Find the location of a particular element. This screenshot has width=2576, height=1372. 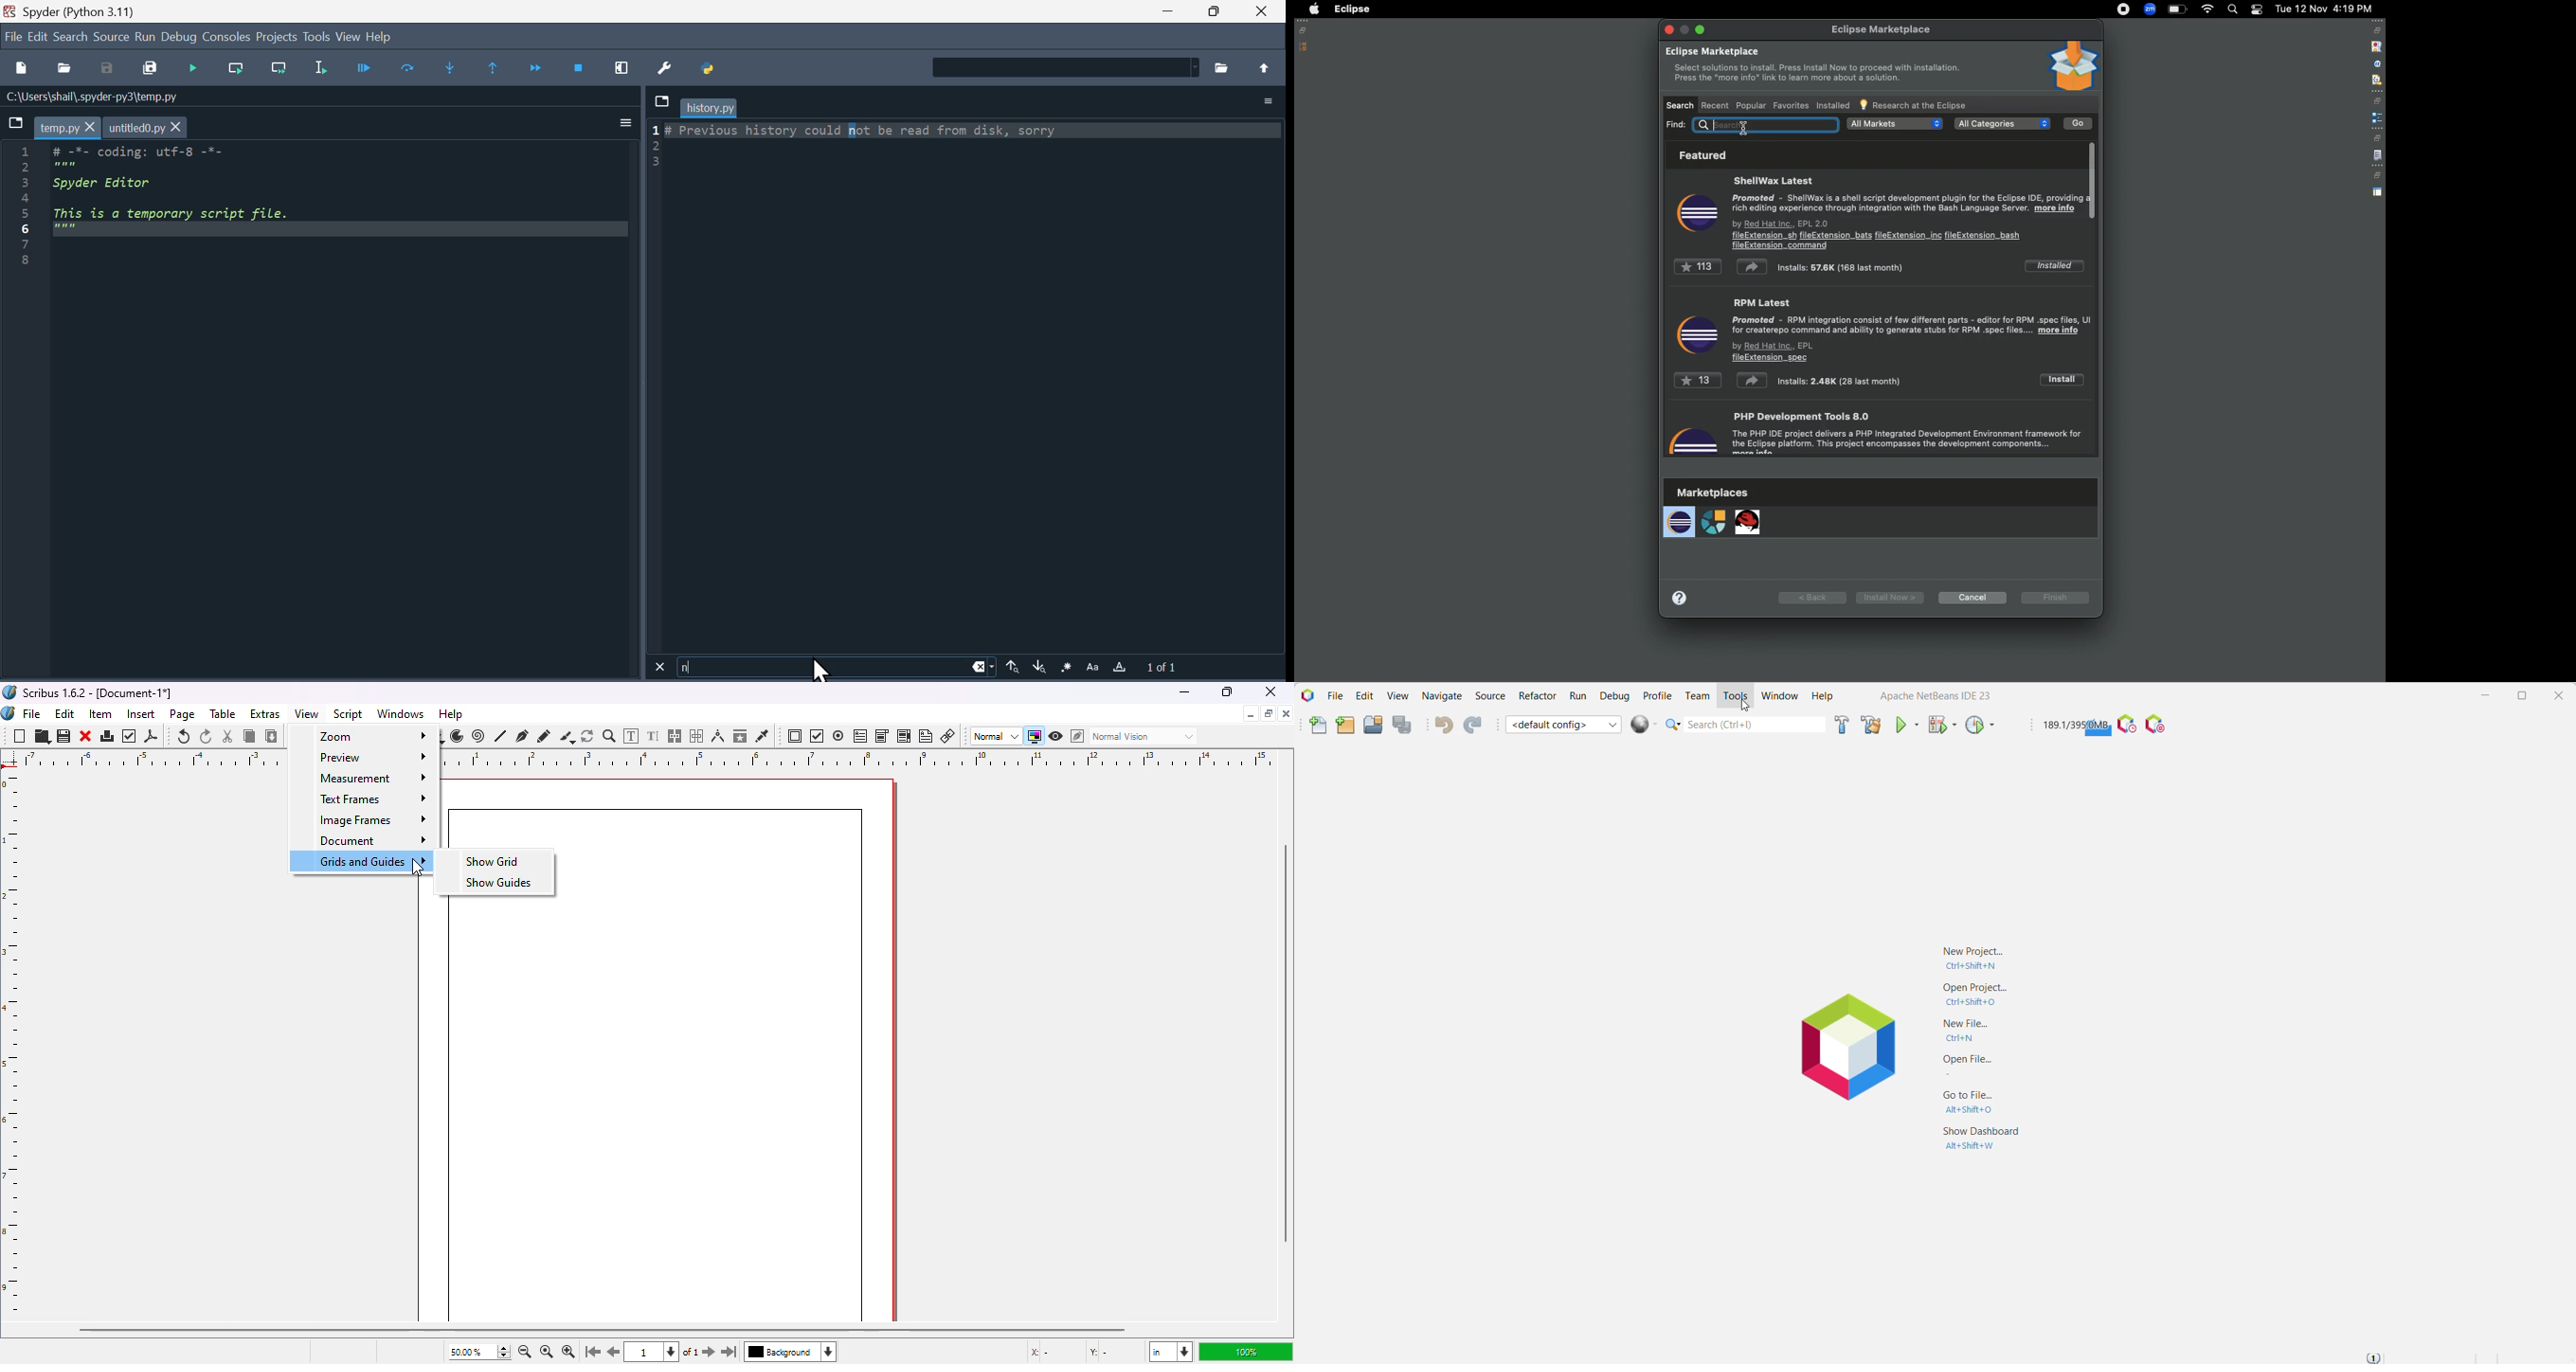

Help is located at coordinates (382, 37).